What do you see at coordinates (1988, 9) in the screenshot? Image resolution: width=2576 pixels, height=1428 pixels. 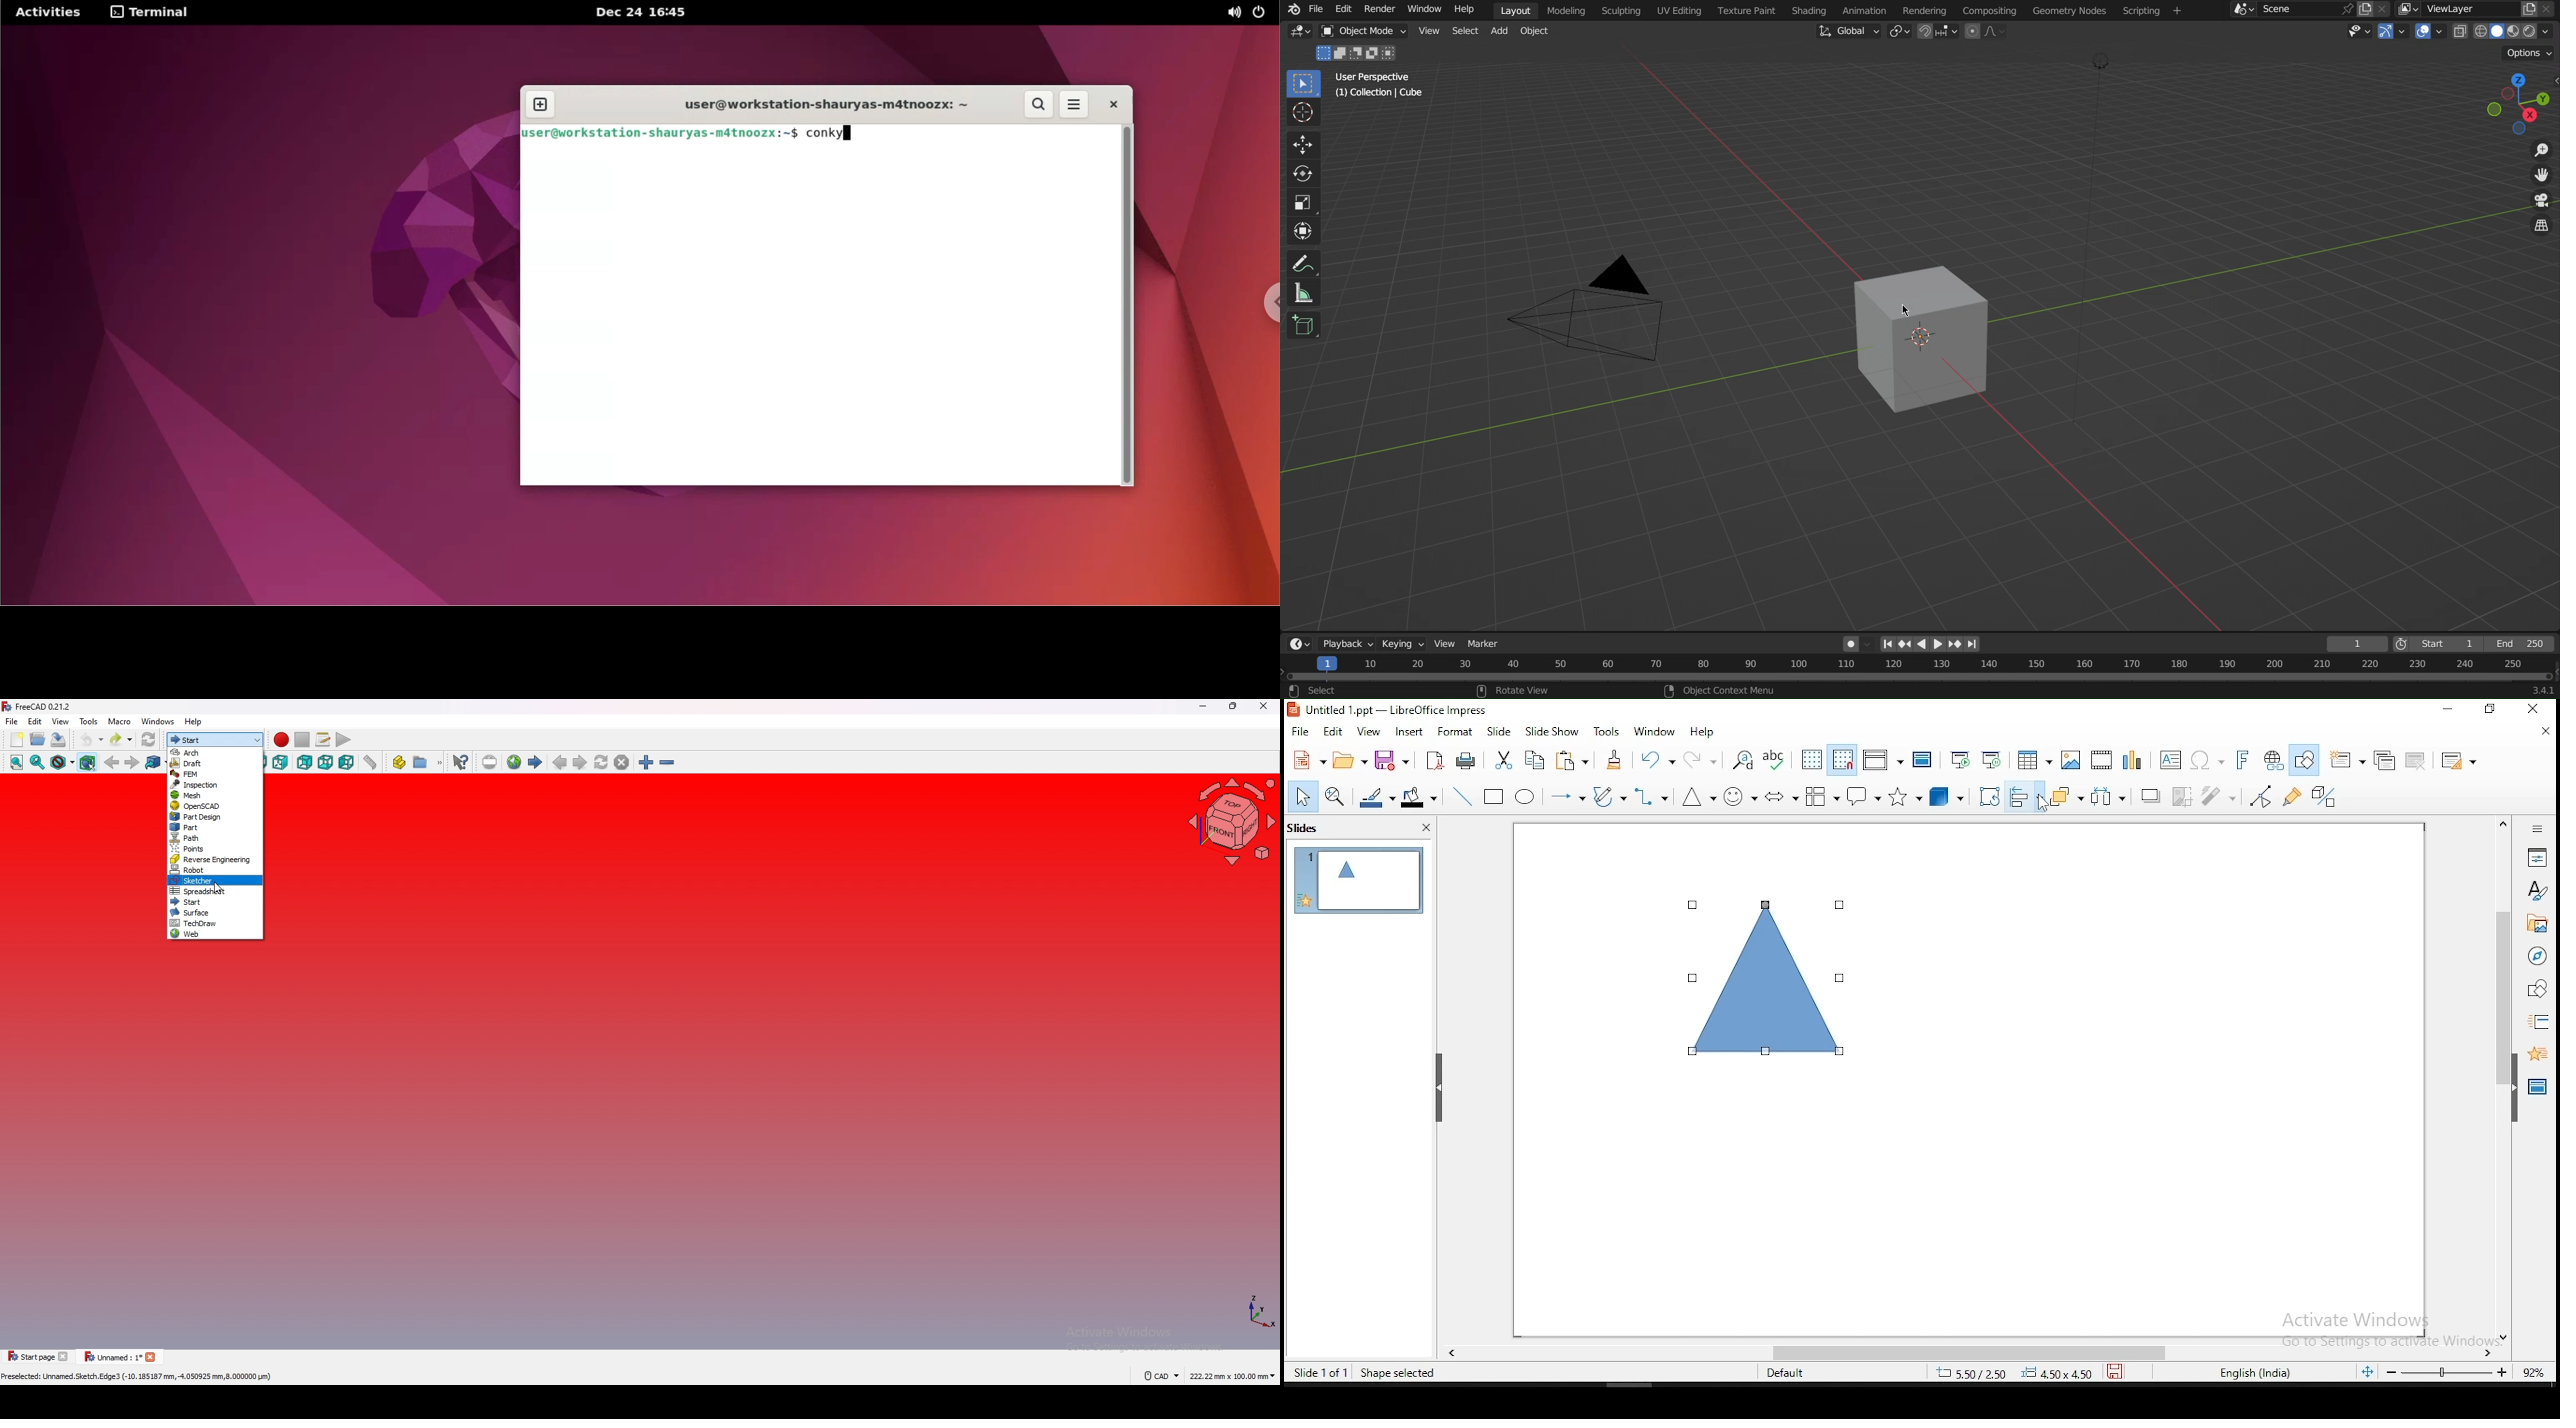 I see `Compositing` at bounding box center [1988, 9].